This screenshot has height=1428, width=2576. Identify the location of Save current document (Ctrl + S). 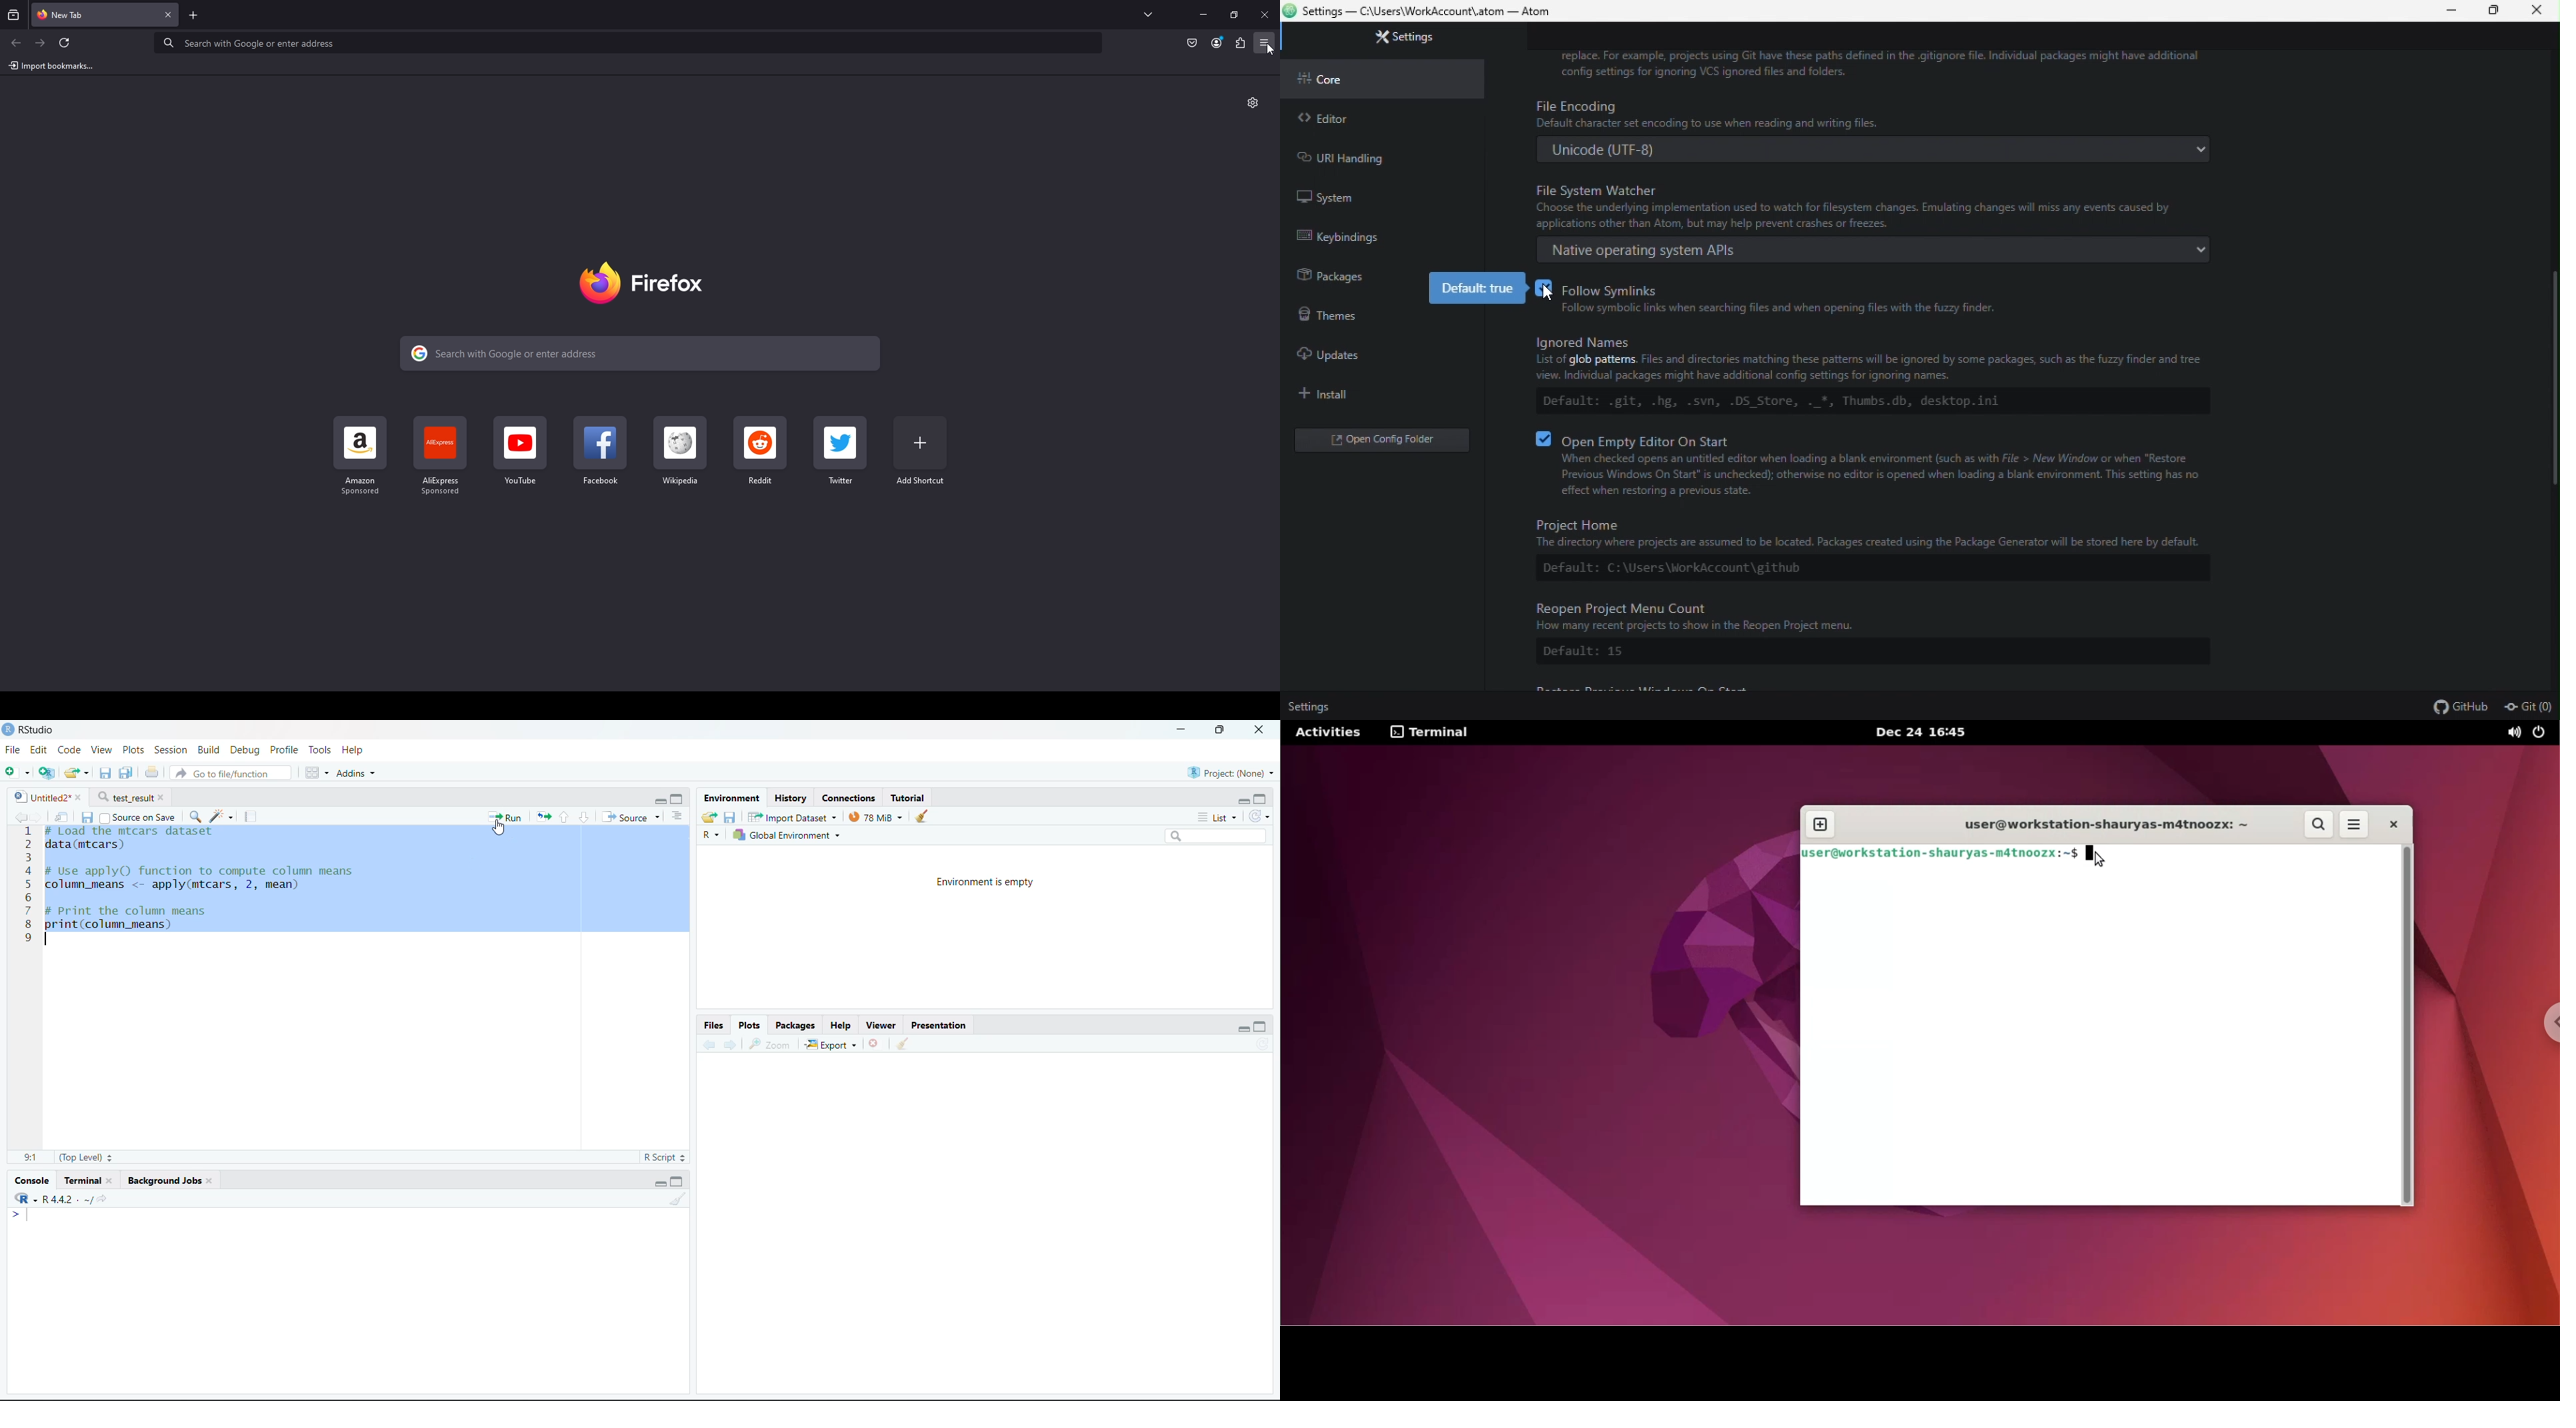
(107, 771).